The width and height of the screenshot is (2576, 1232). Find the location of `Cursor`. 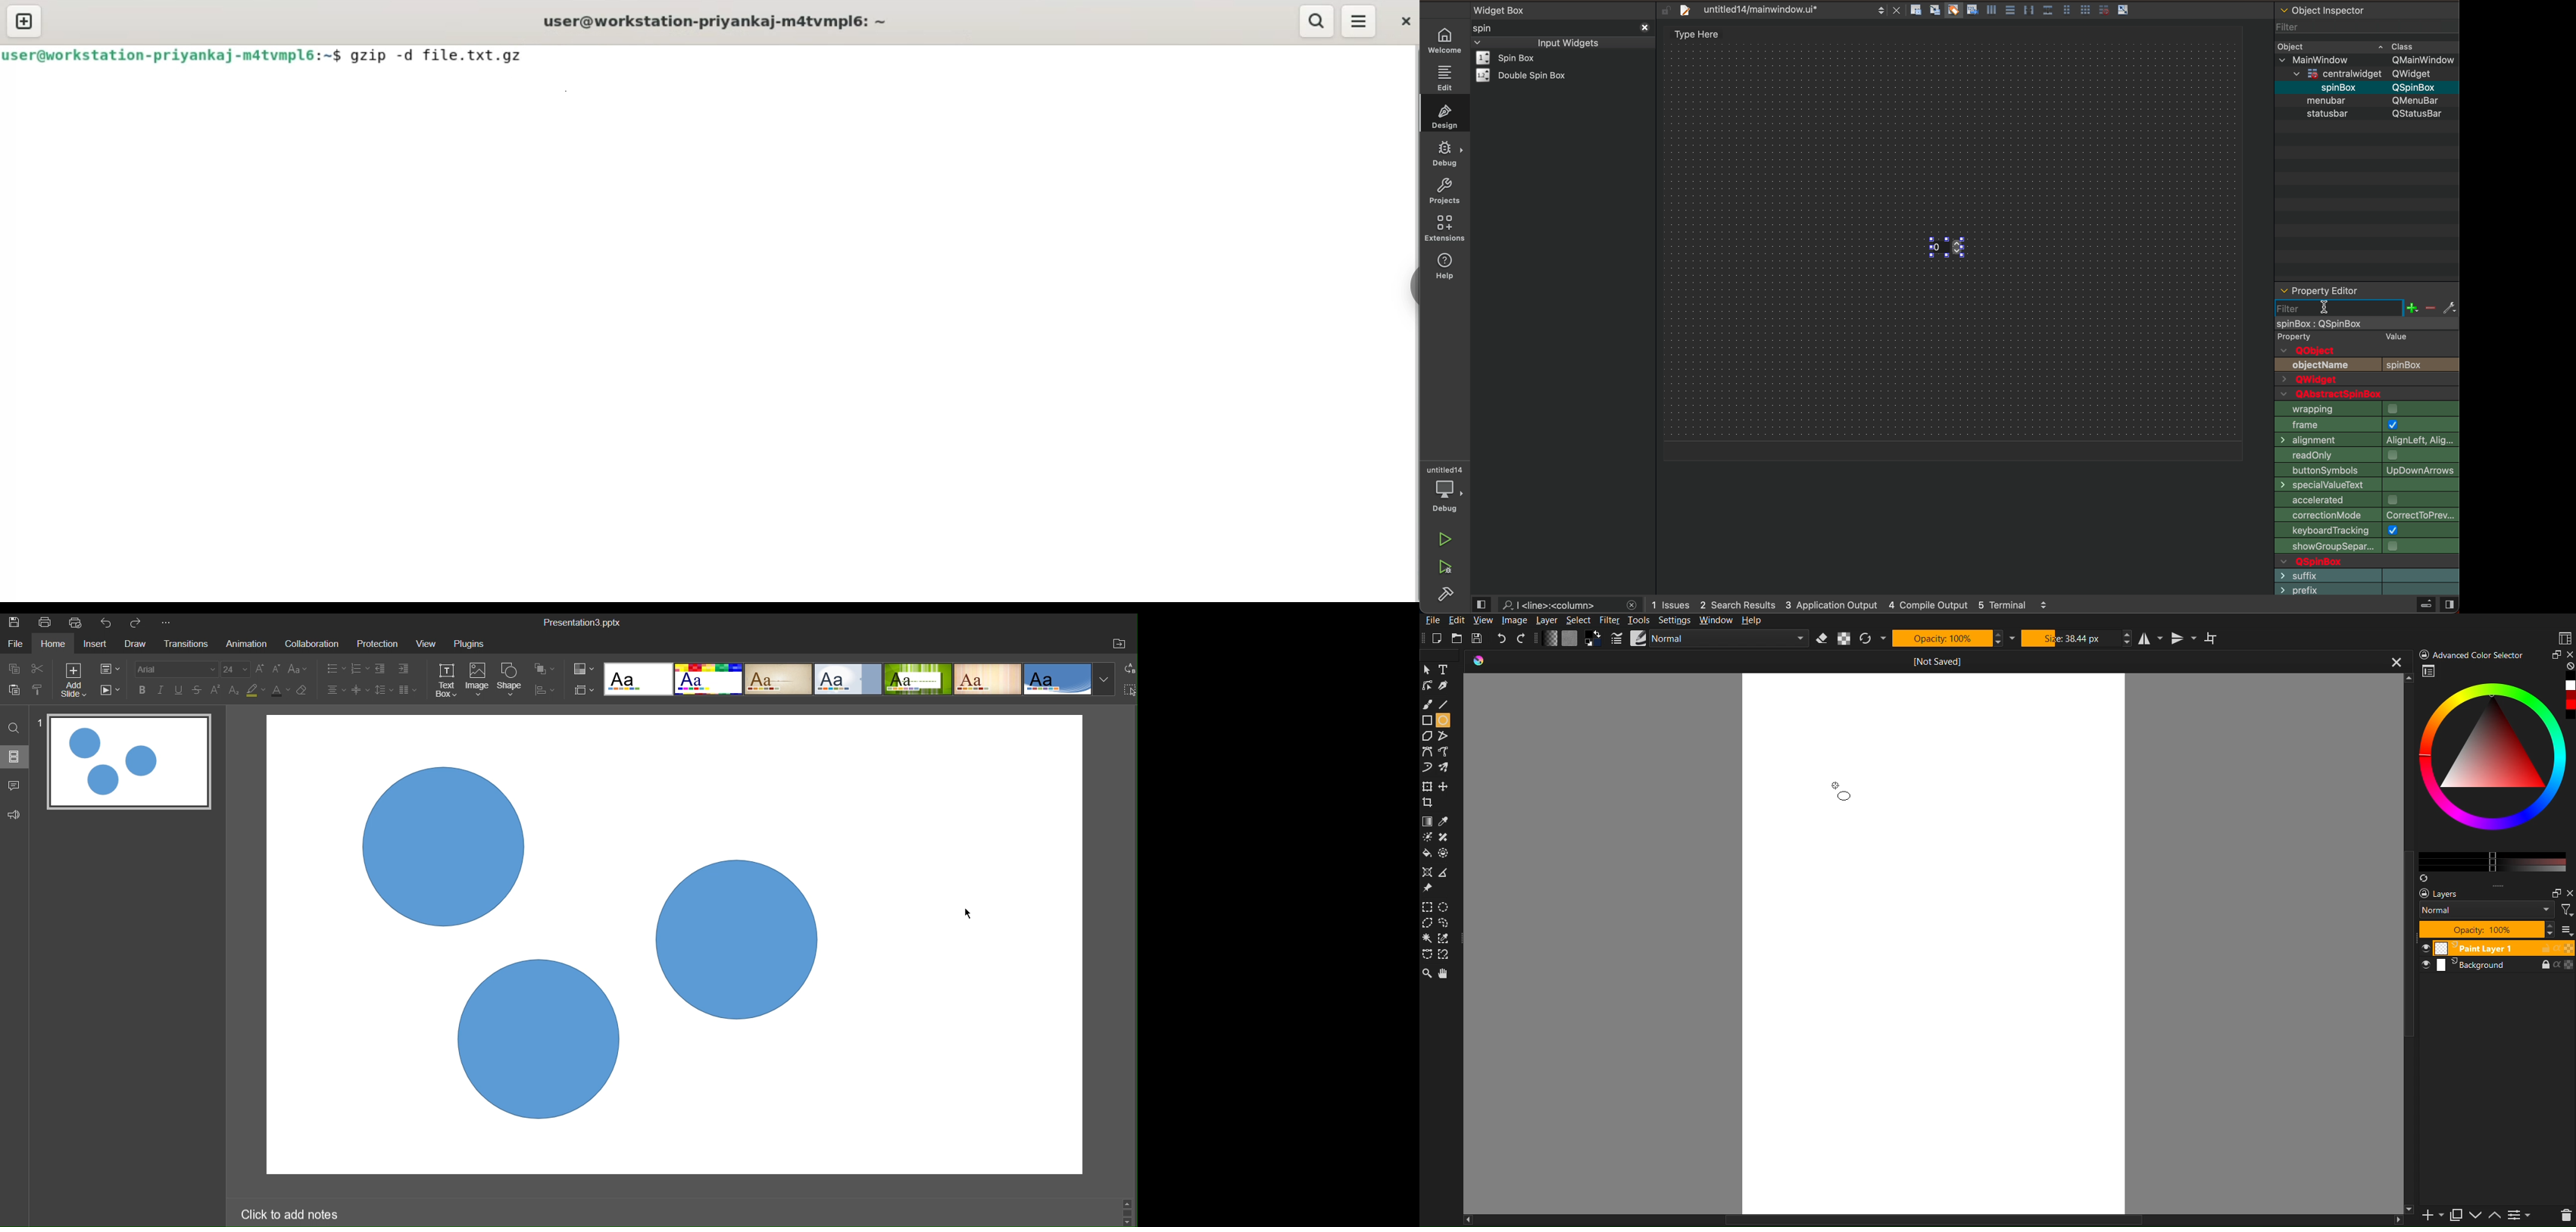

Cursor is located at coordinates (965, 912).